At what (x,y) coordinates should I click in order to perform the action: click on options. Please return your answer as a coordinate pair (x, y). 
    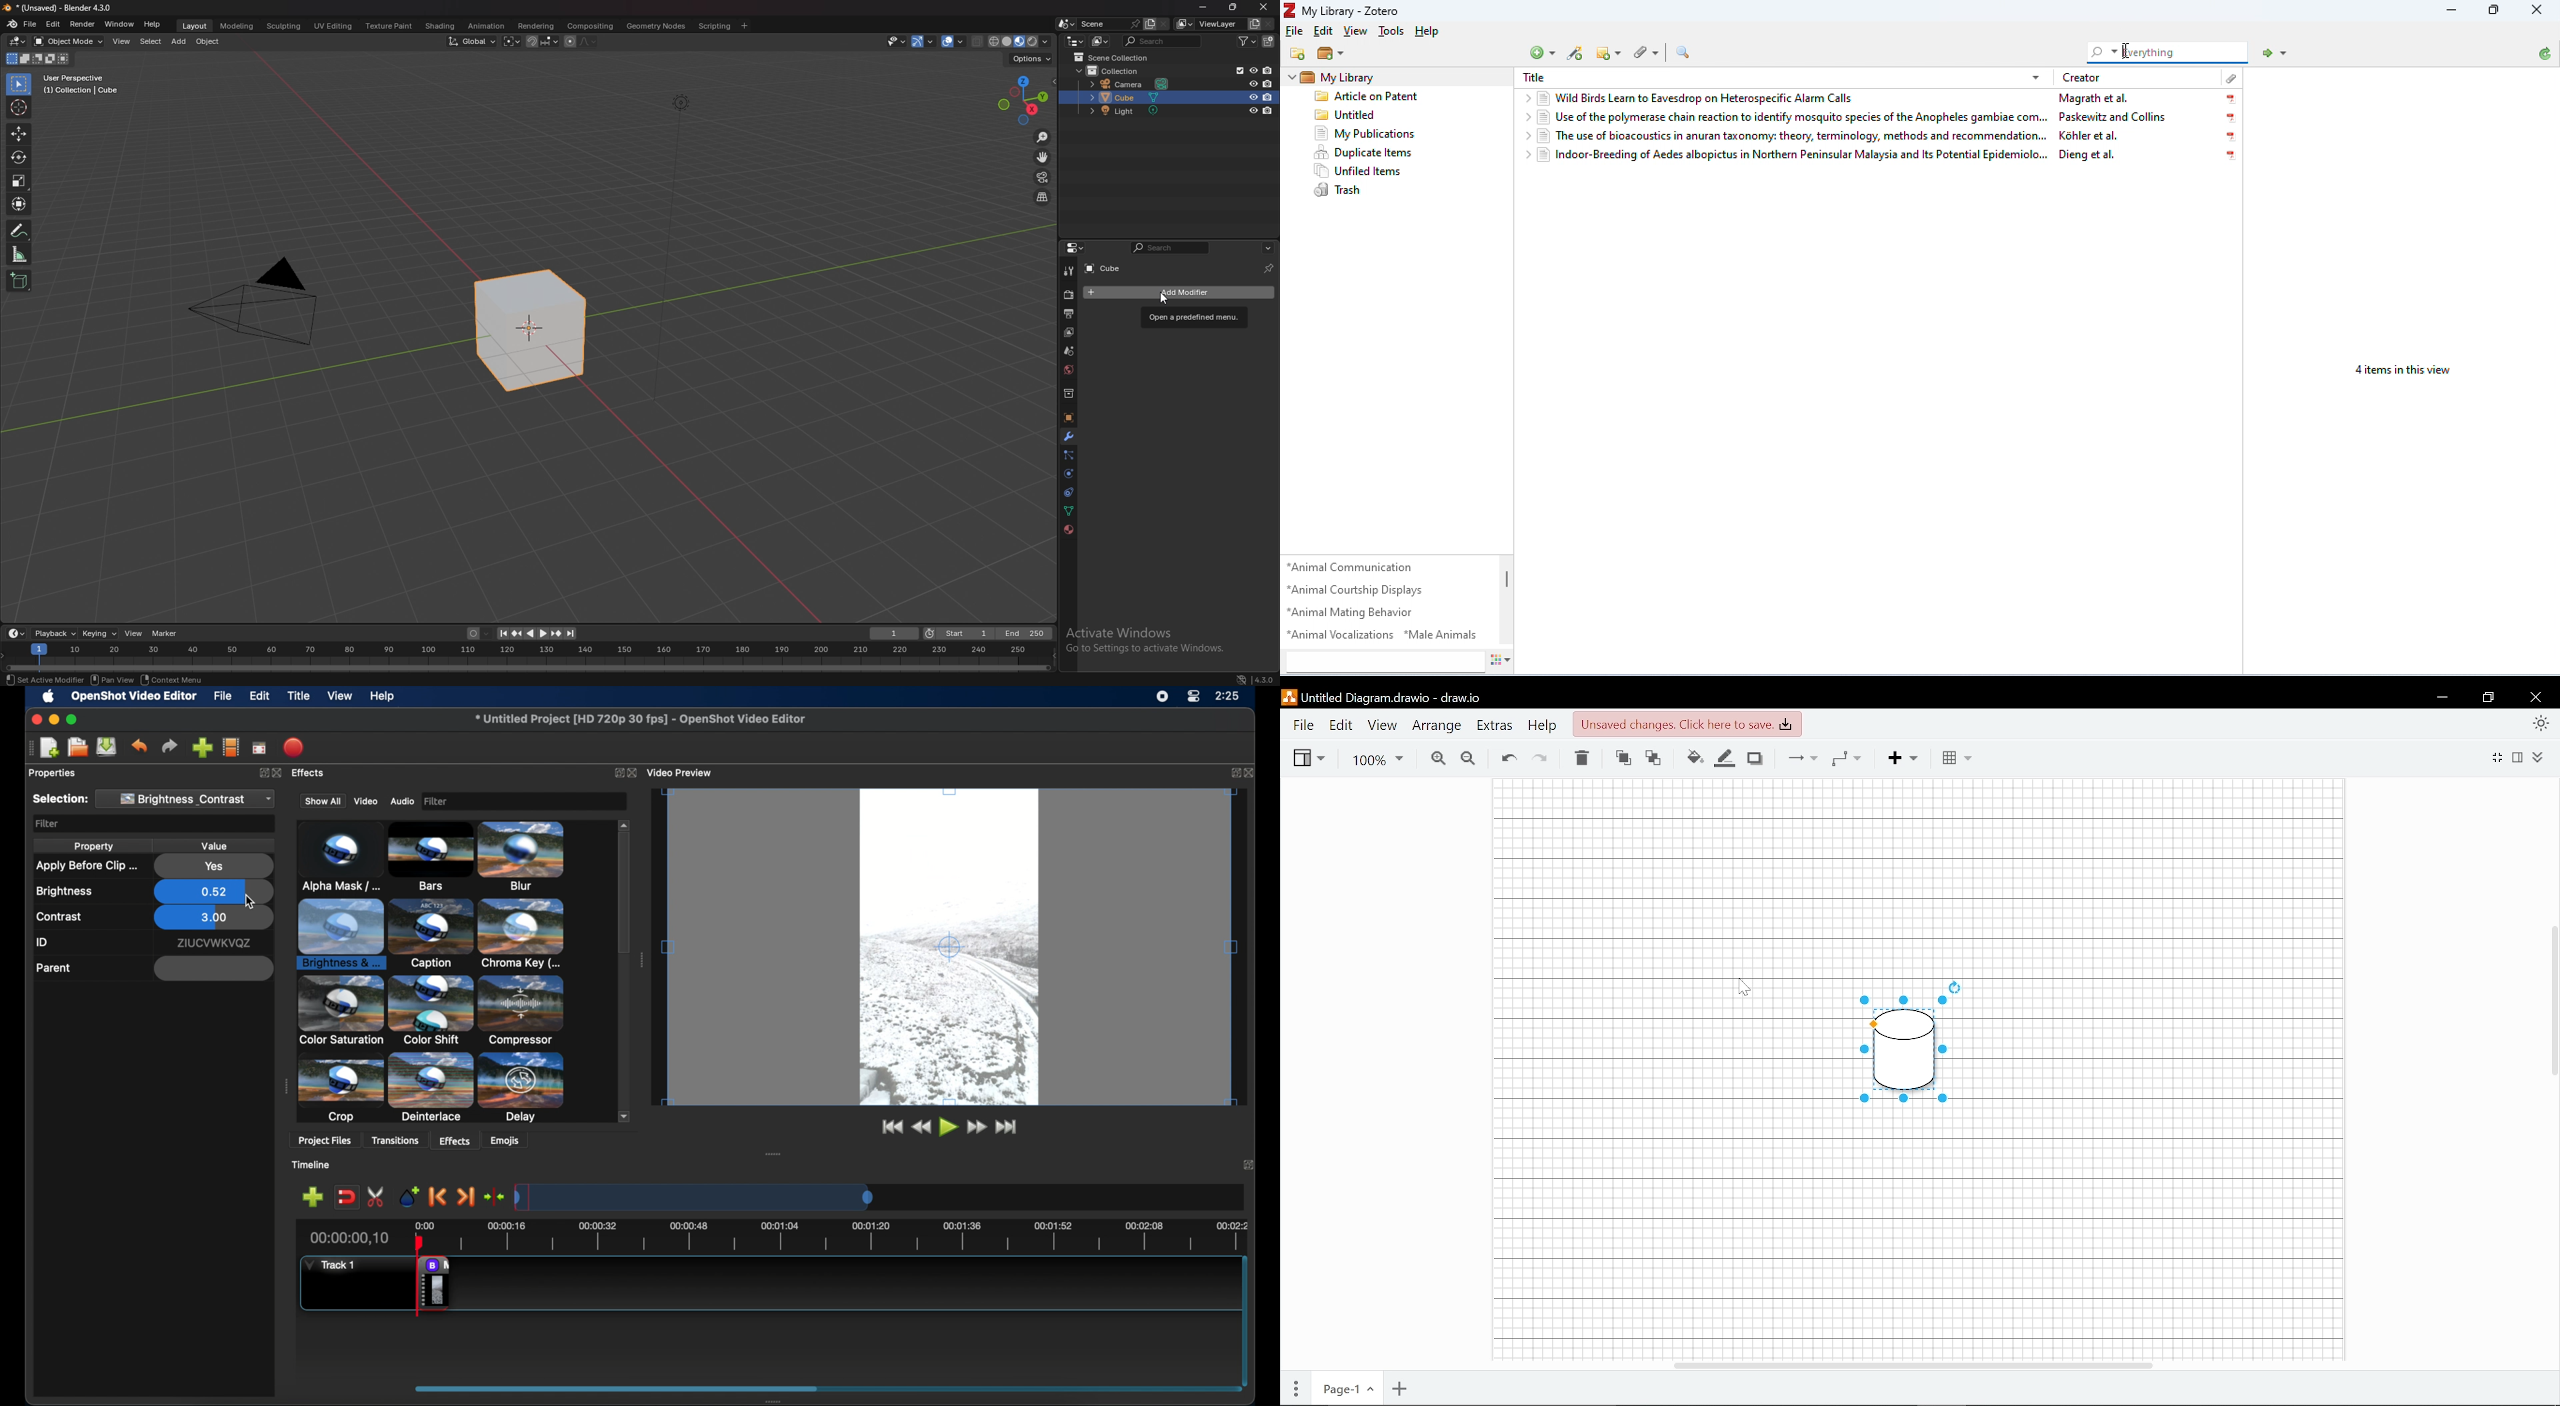
    Looking at the image, I should click on (1031, 59).